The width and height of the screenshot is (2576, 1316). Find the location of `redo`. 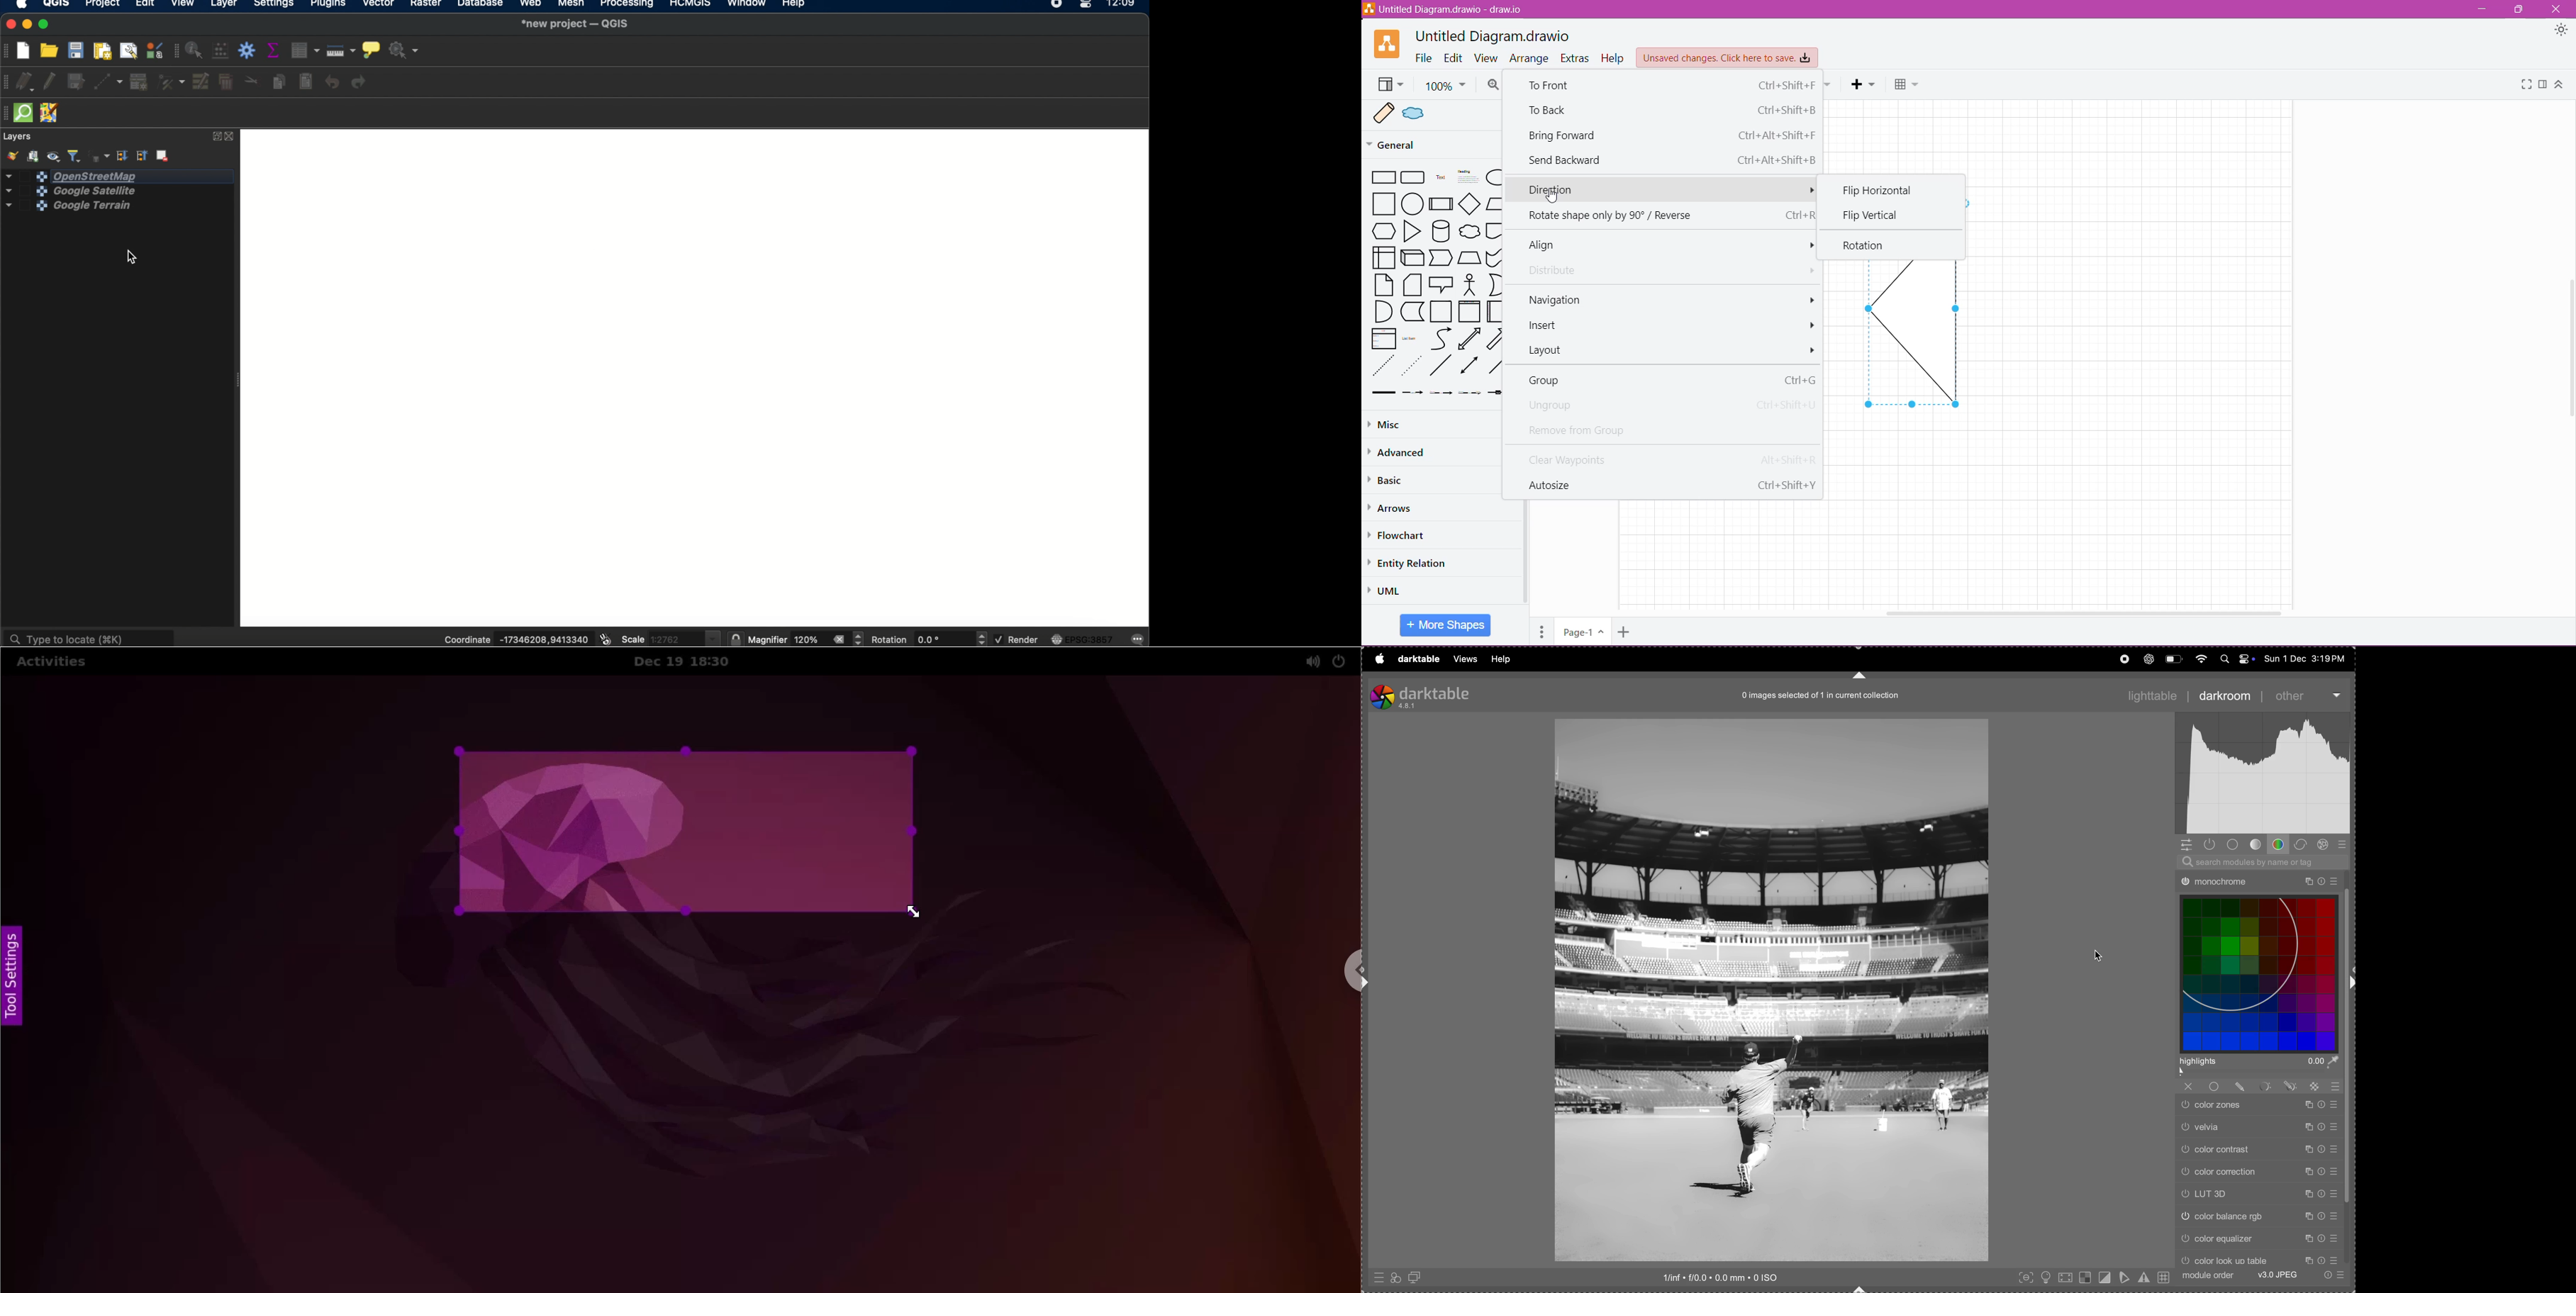

redo is located at coordinates (362, 83).